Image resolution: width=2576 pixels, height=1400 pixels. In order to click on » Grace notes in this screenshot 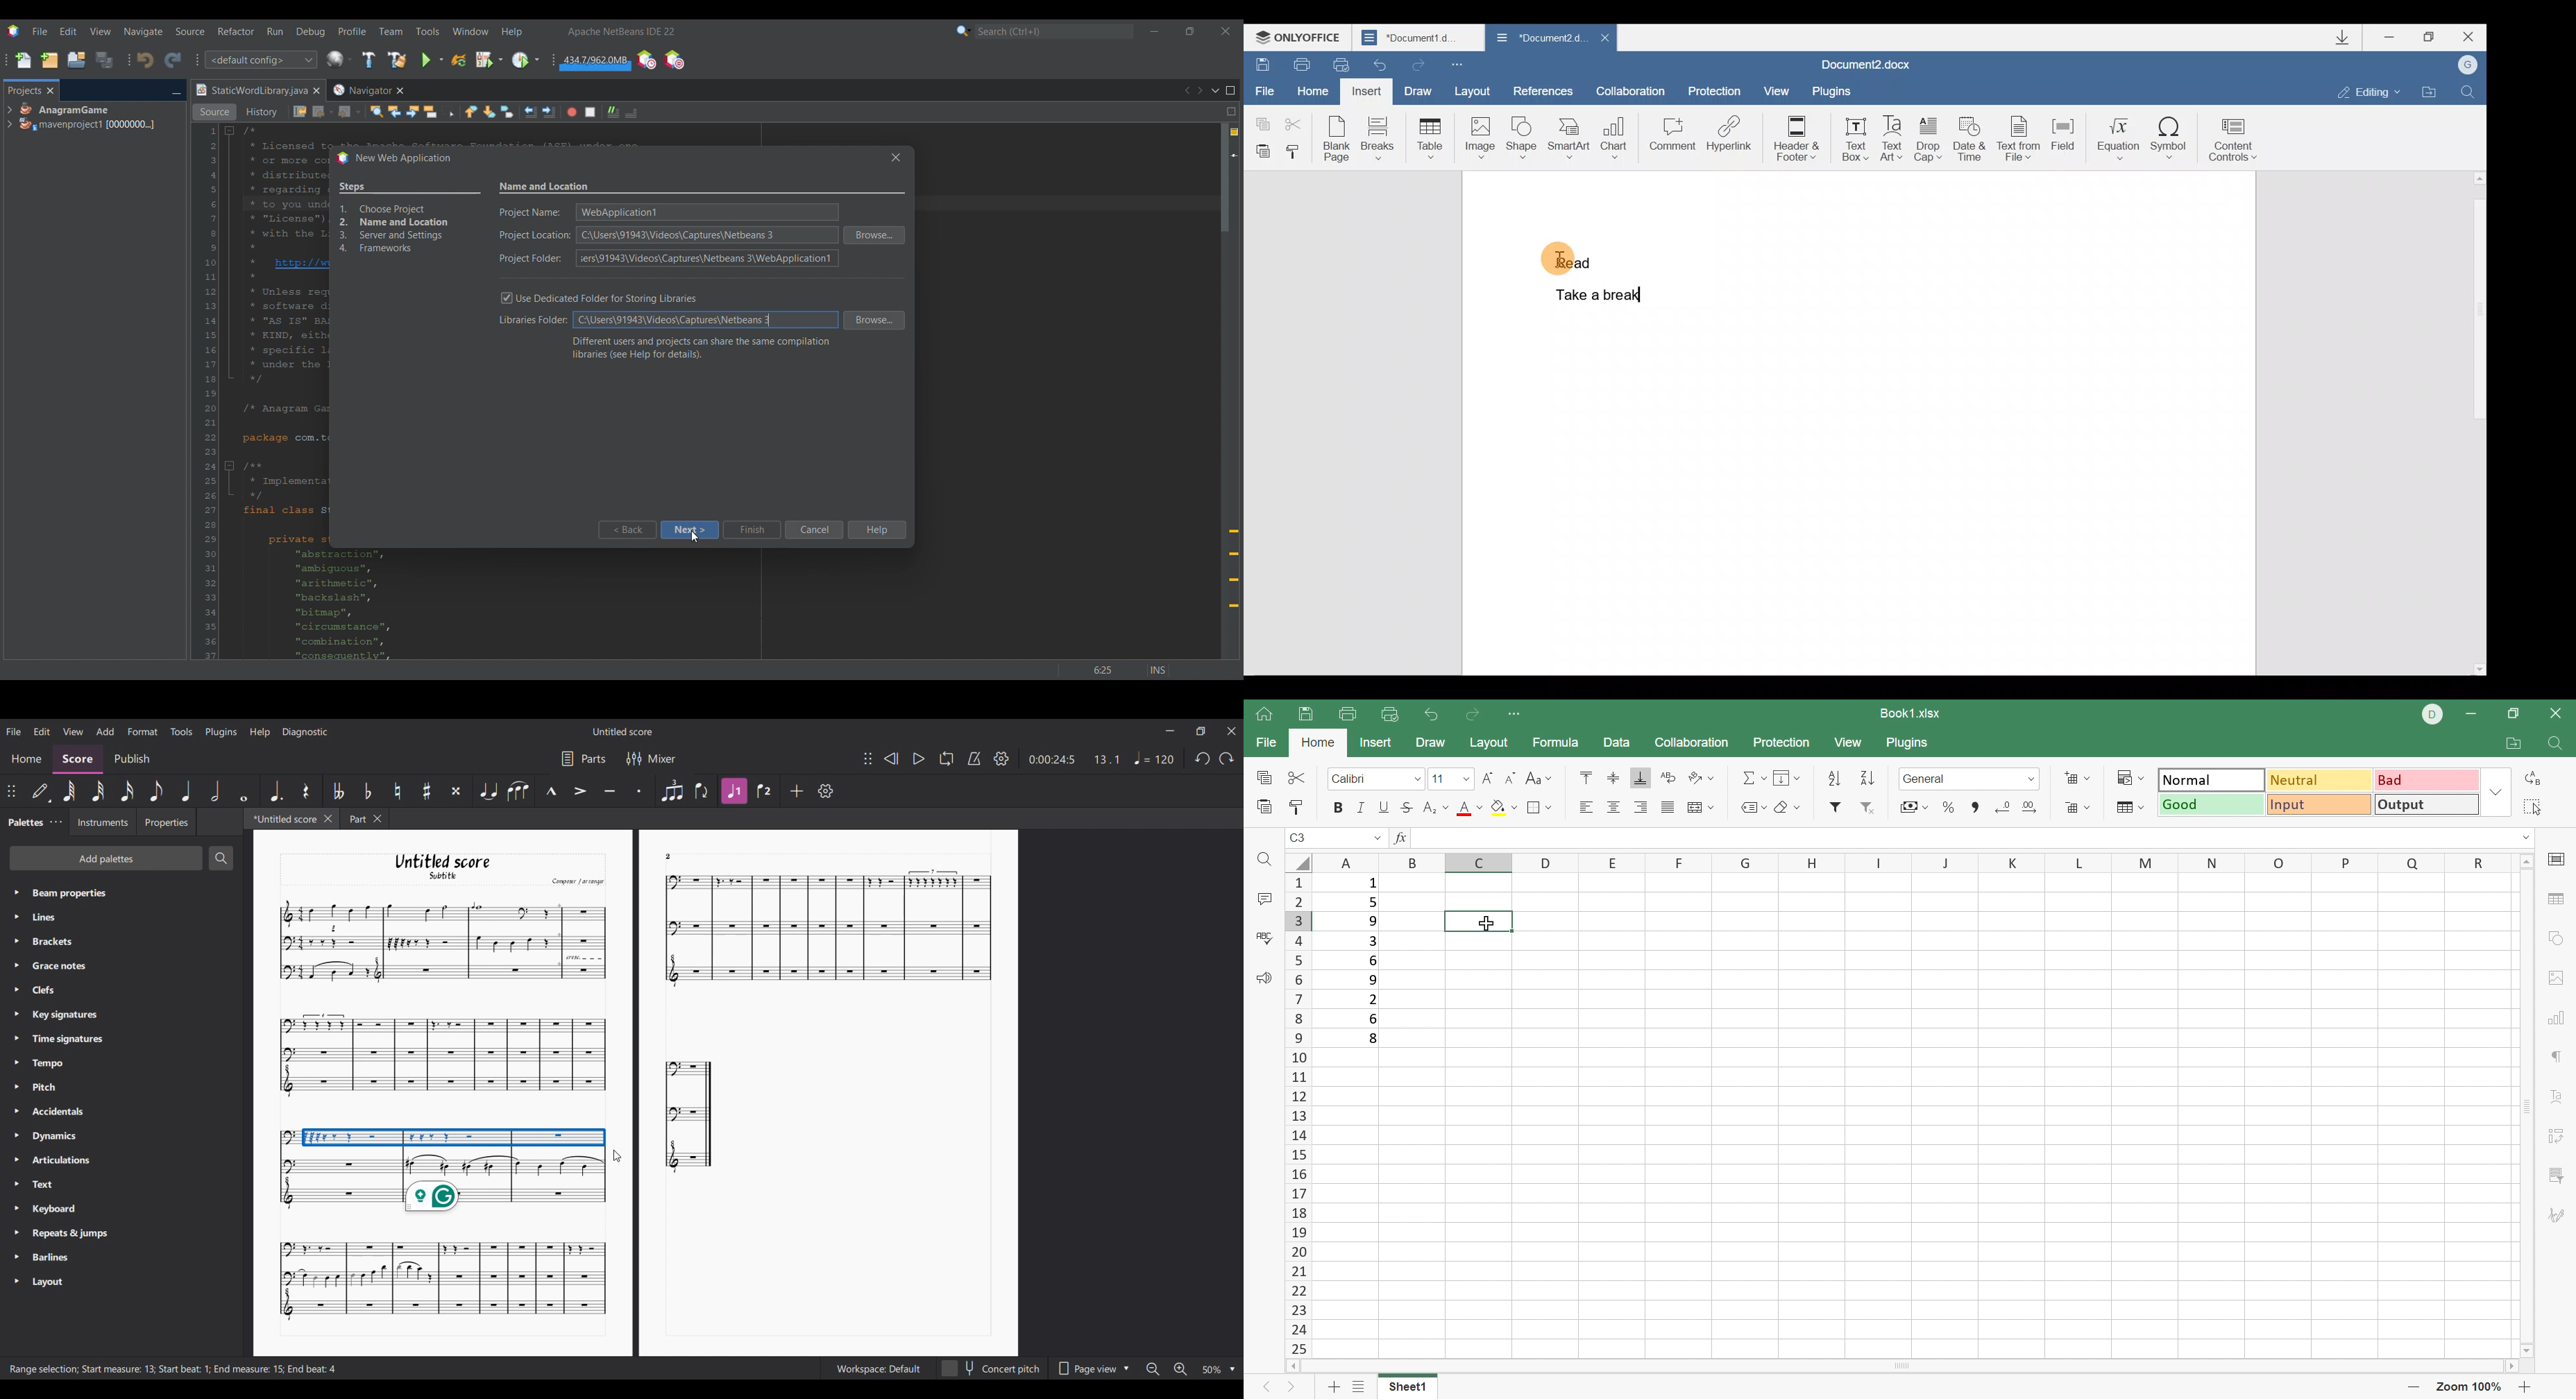, I will do `click(56, 966)`.